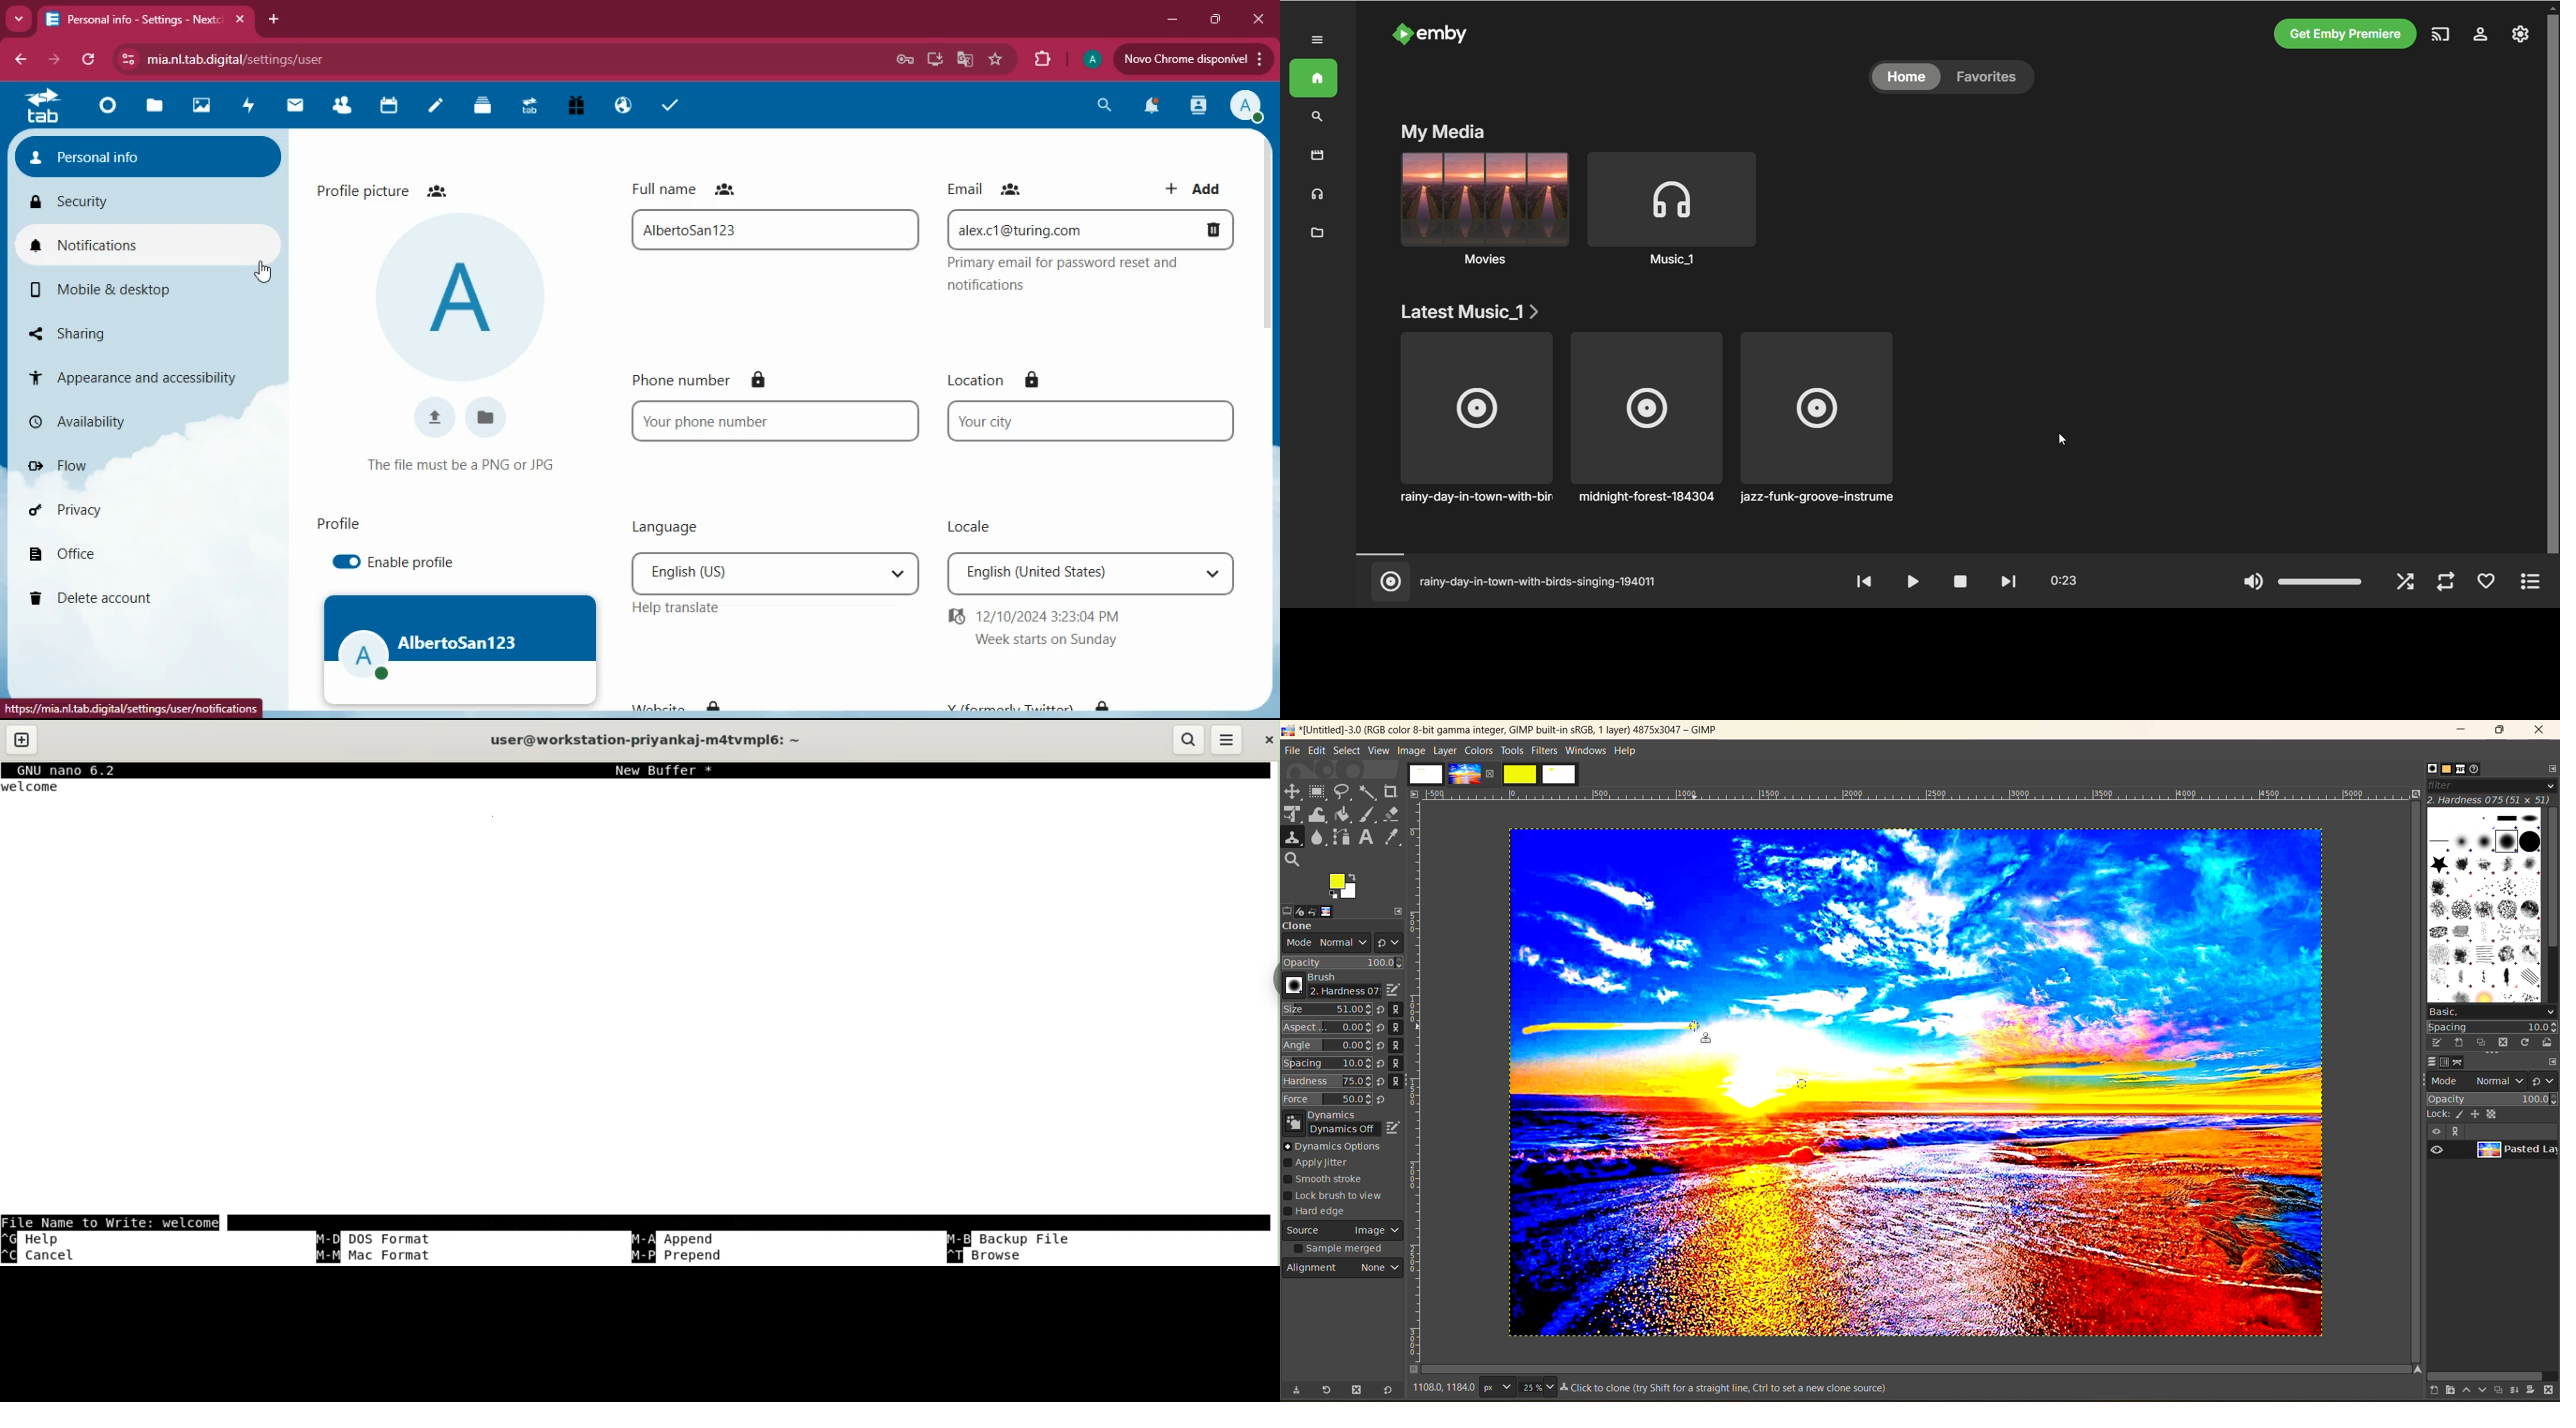  What do you see at coordinates (390, 189) in the screenshot?
I see `profile picture` at bounding box center [390, 189].